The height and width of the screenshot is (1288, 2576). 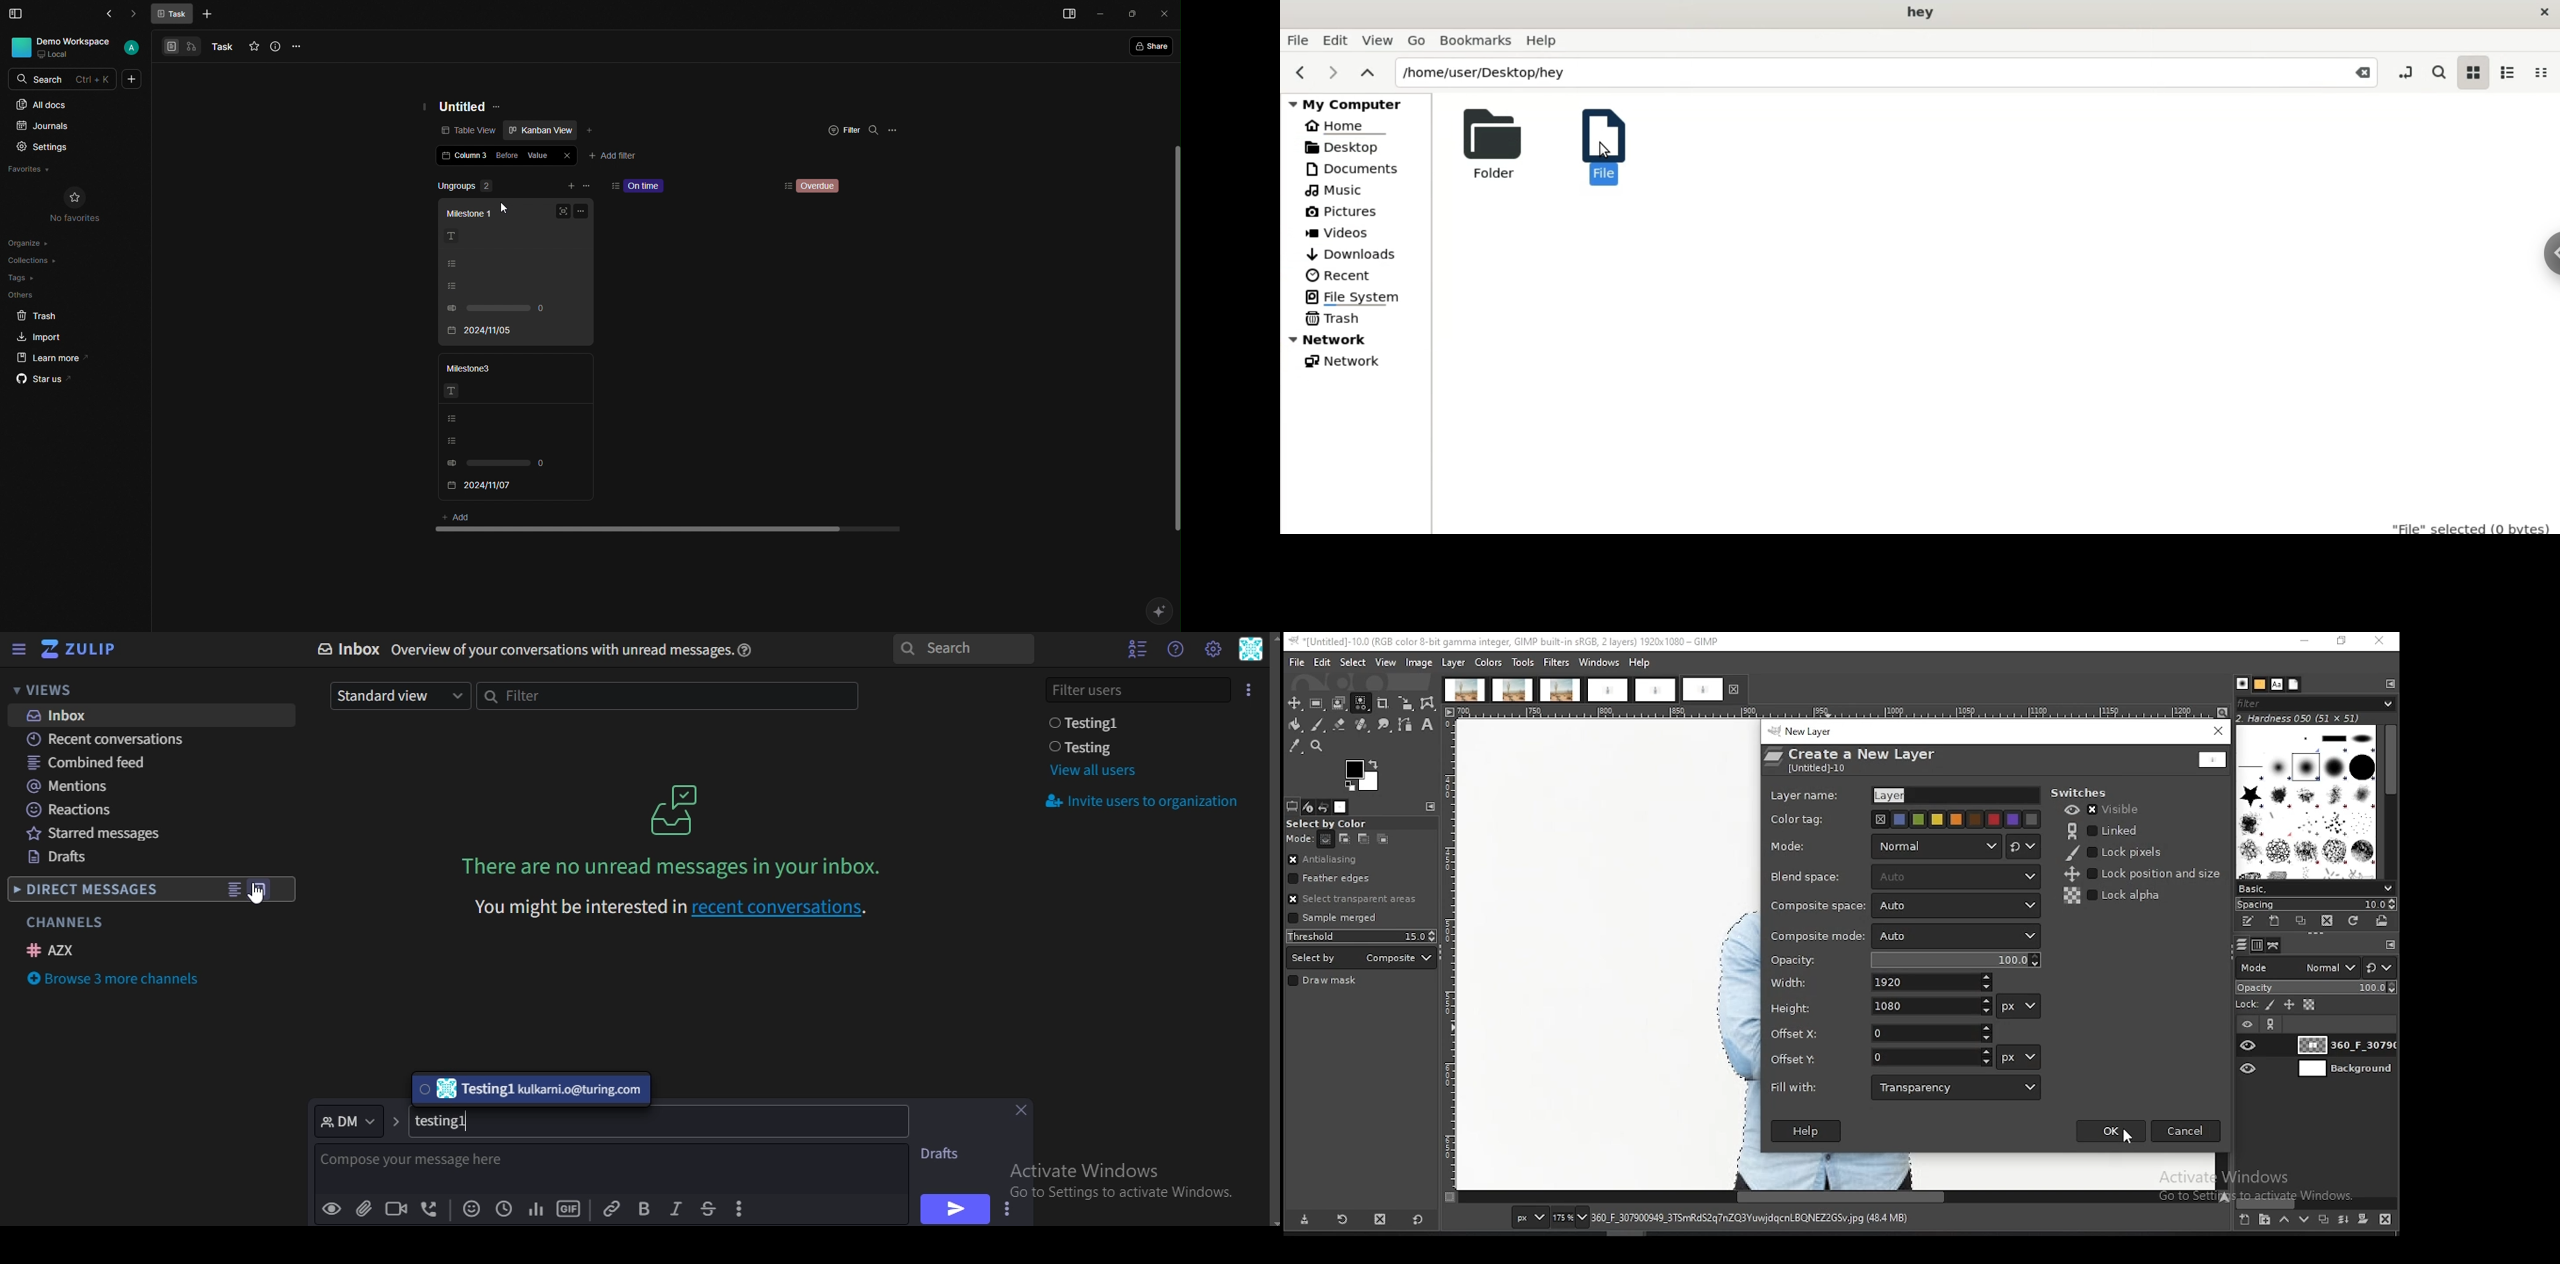 I want to click on invite users to organization, so click(x=1145, y=803).